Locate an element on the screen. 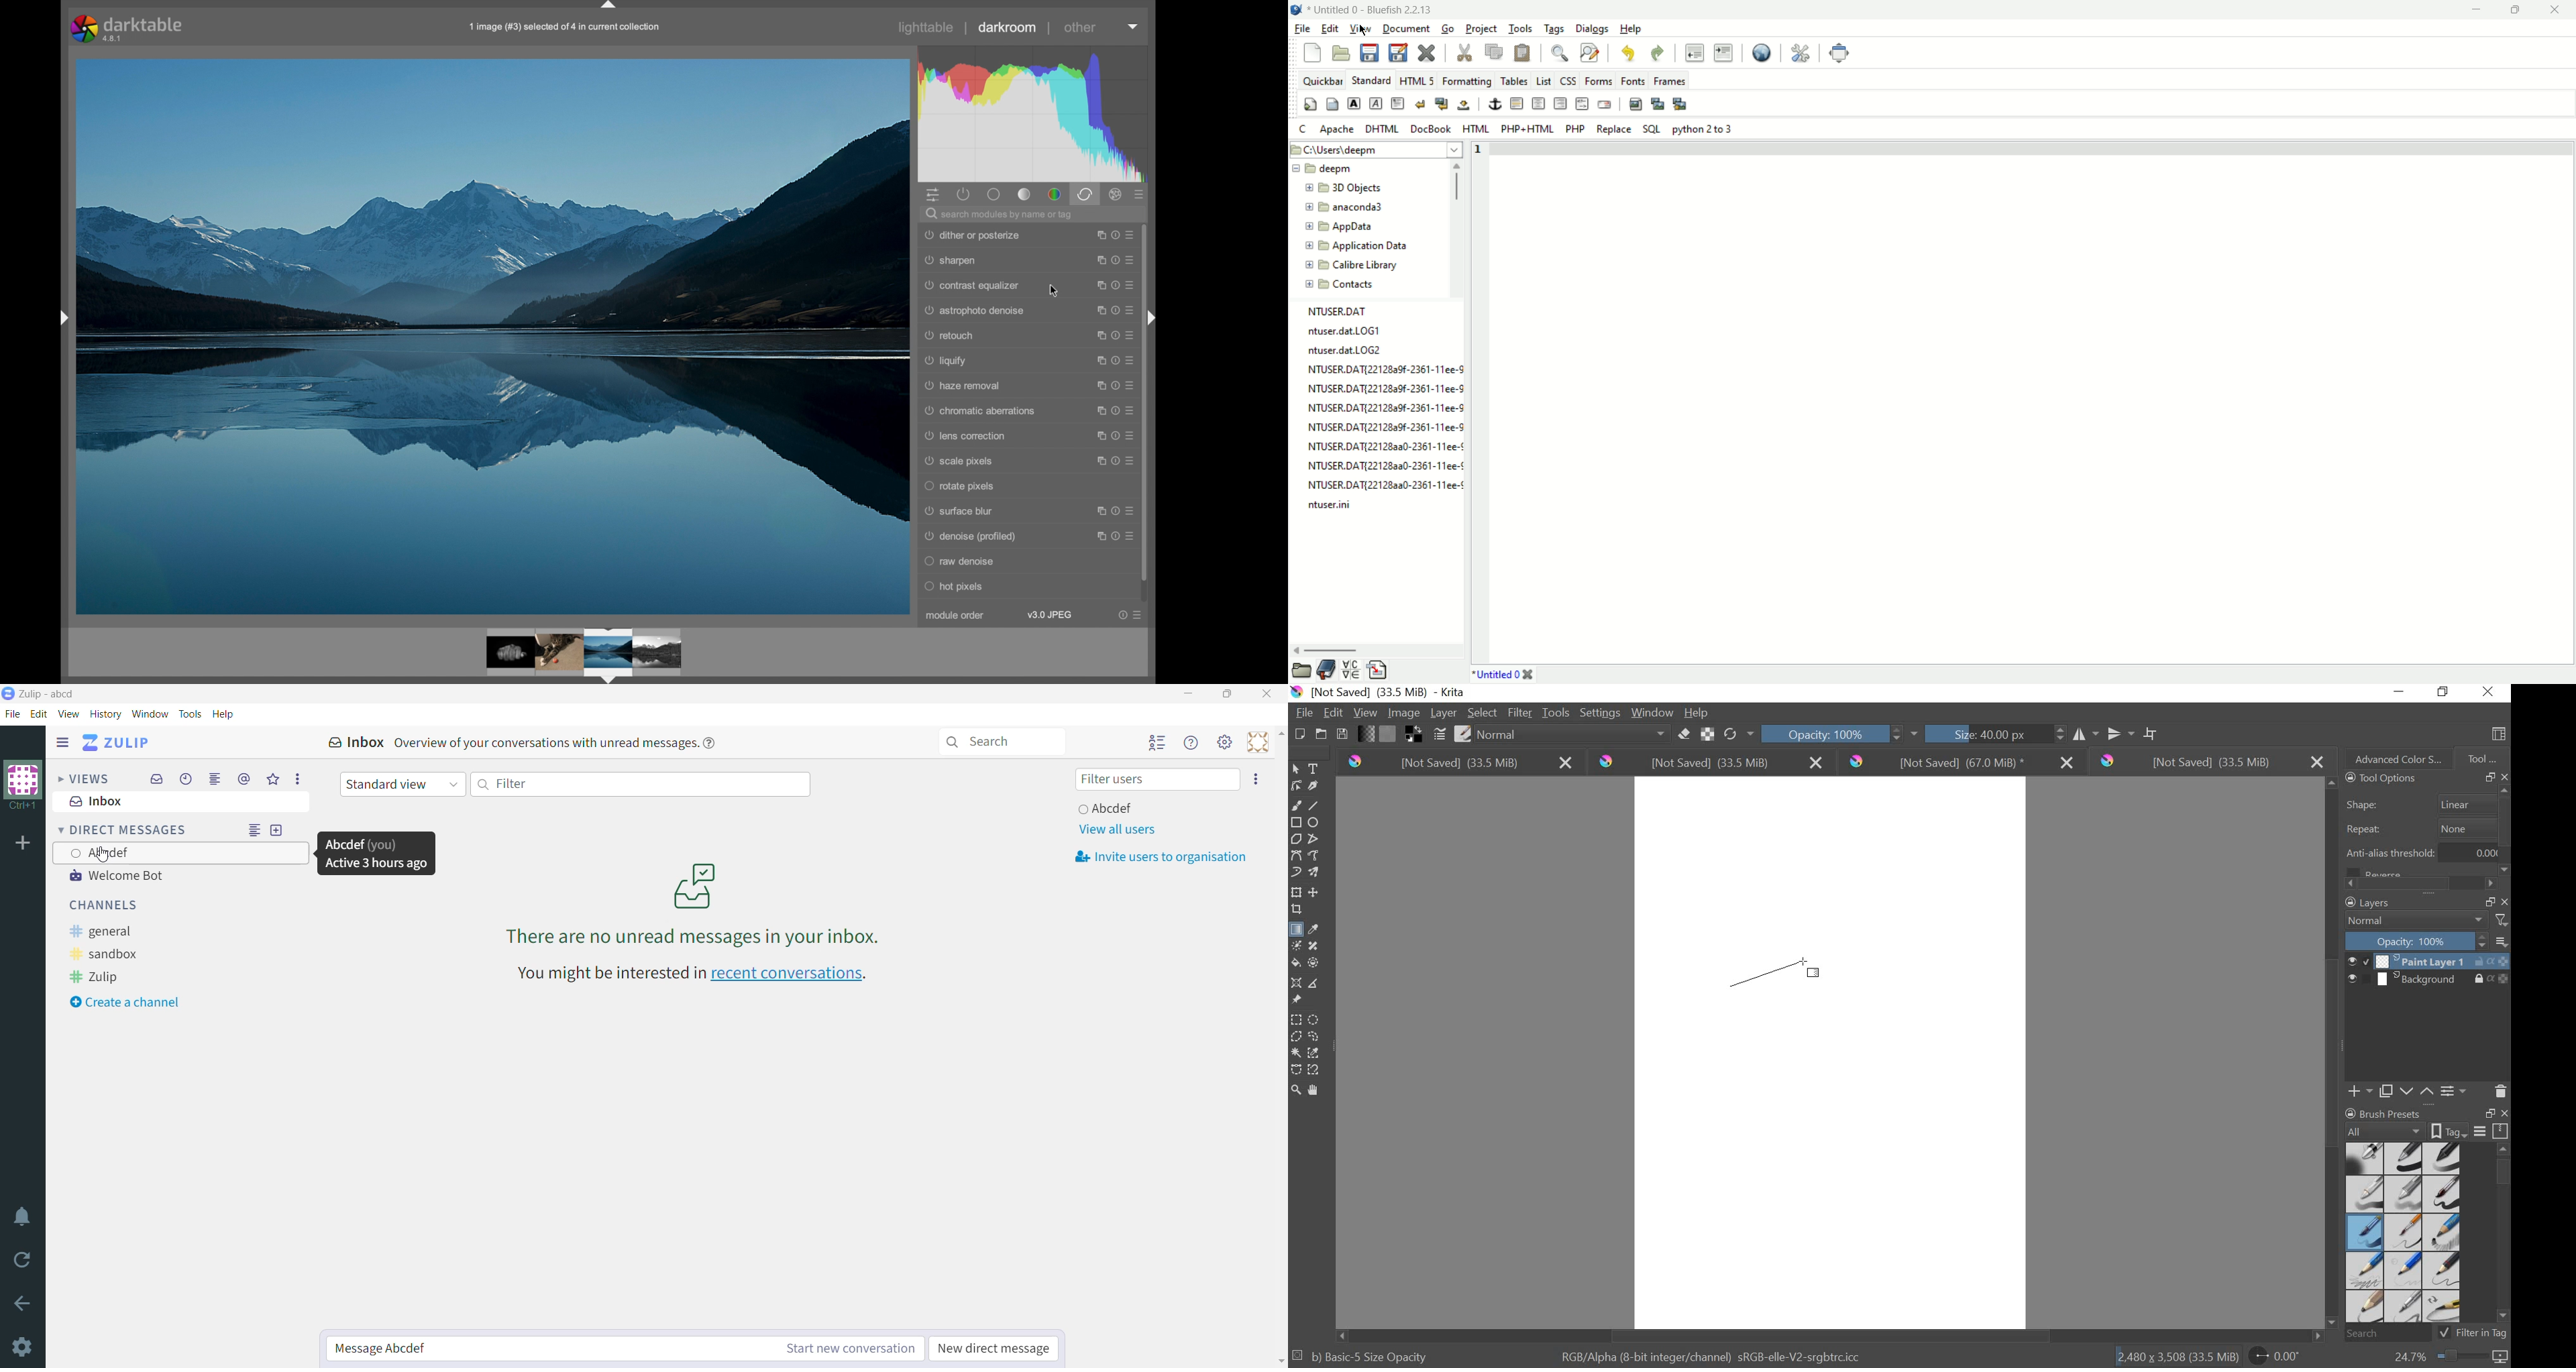 Image resolution: width=2576 pixels, height=1372 pixels. RELOAD ORIGINAL PRESET is located at coordinates (1742, 732).